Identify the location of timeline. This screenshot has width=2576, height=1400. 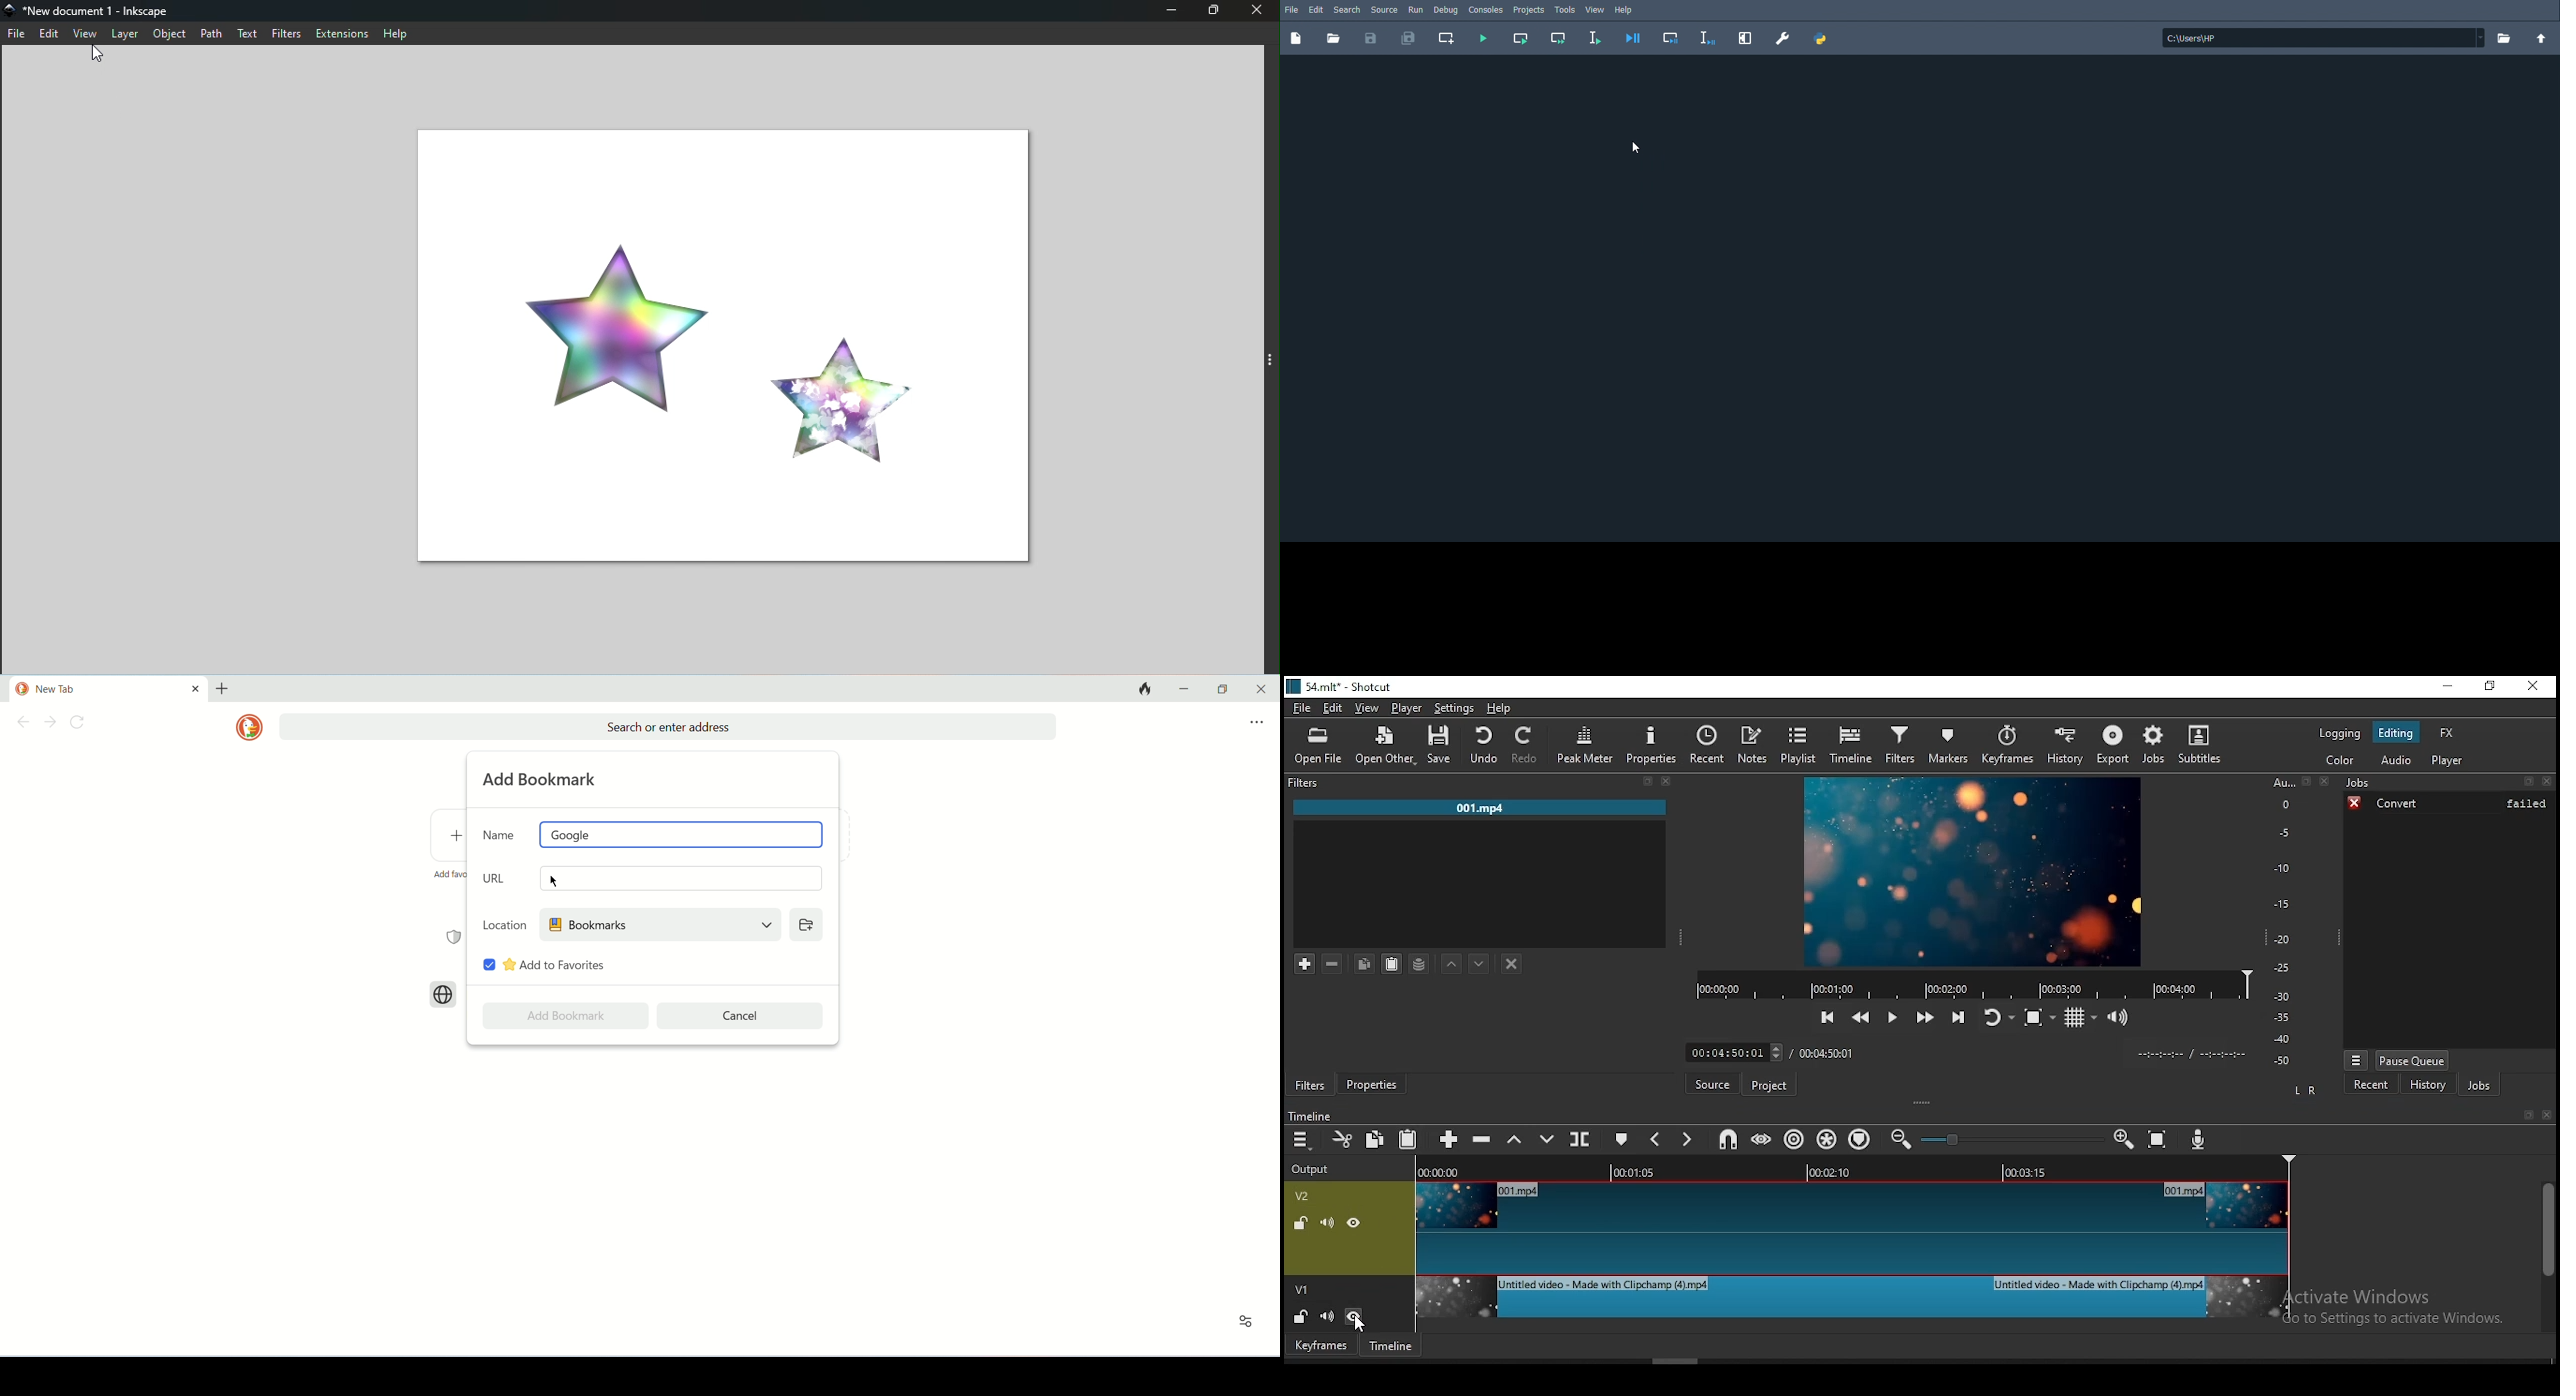
(1310, 1117).